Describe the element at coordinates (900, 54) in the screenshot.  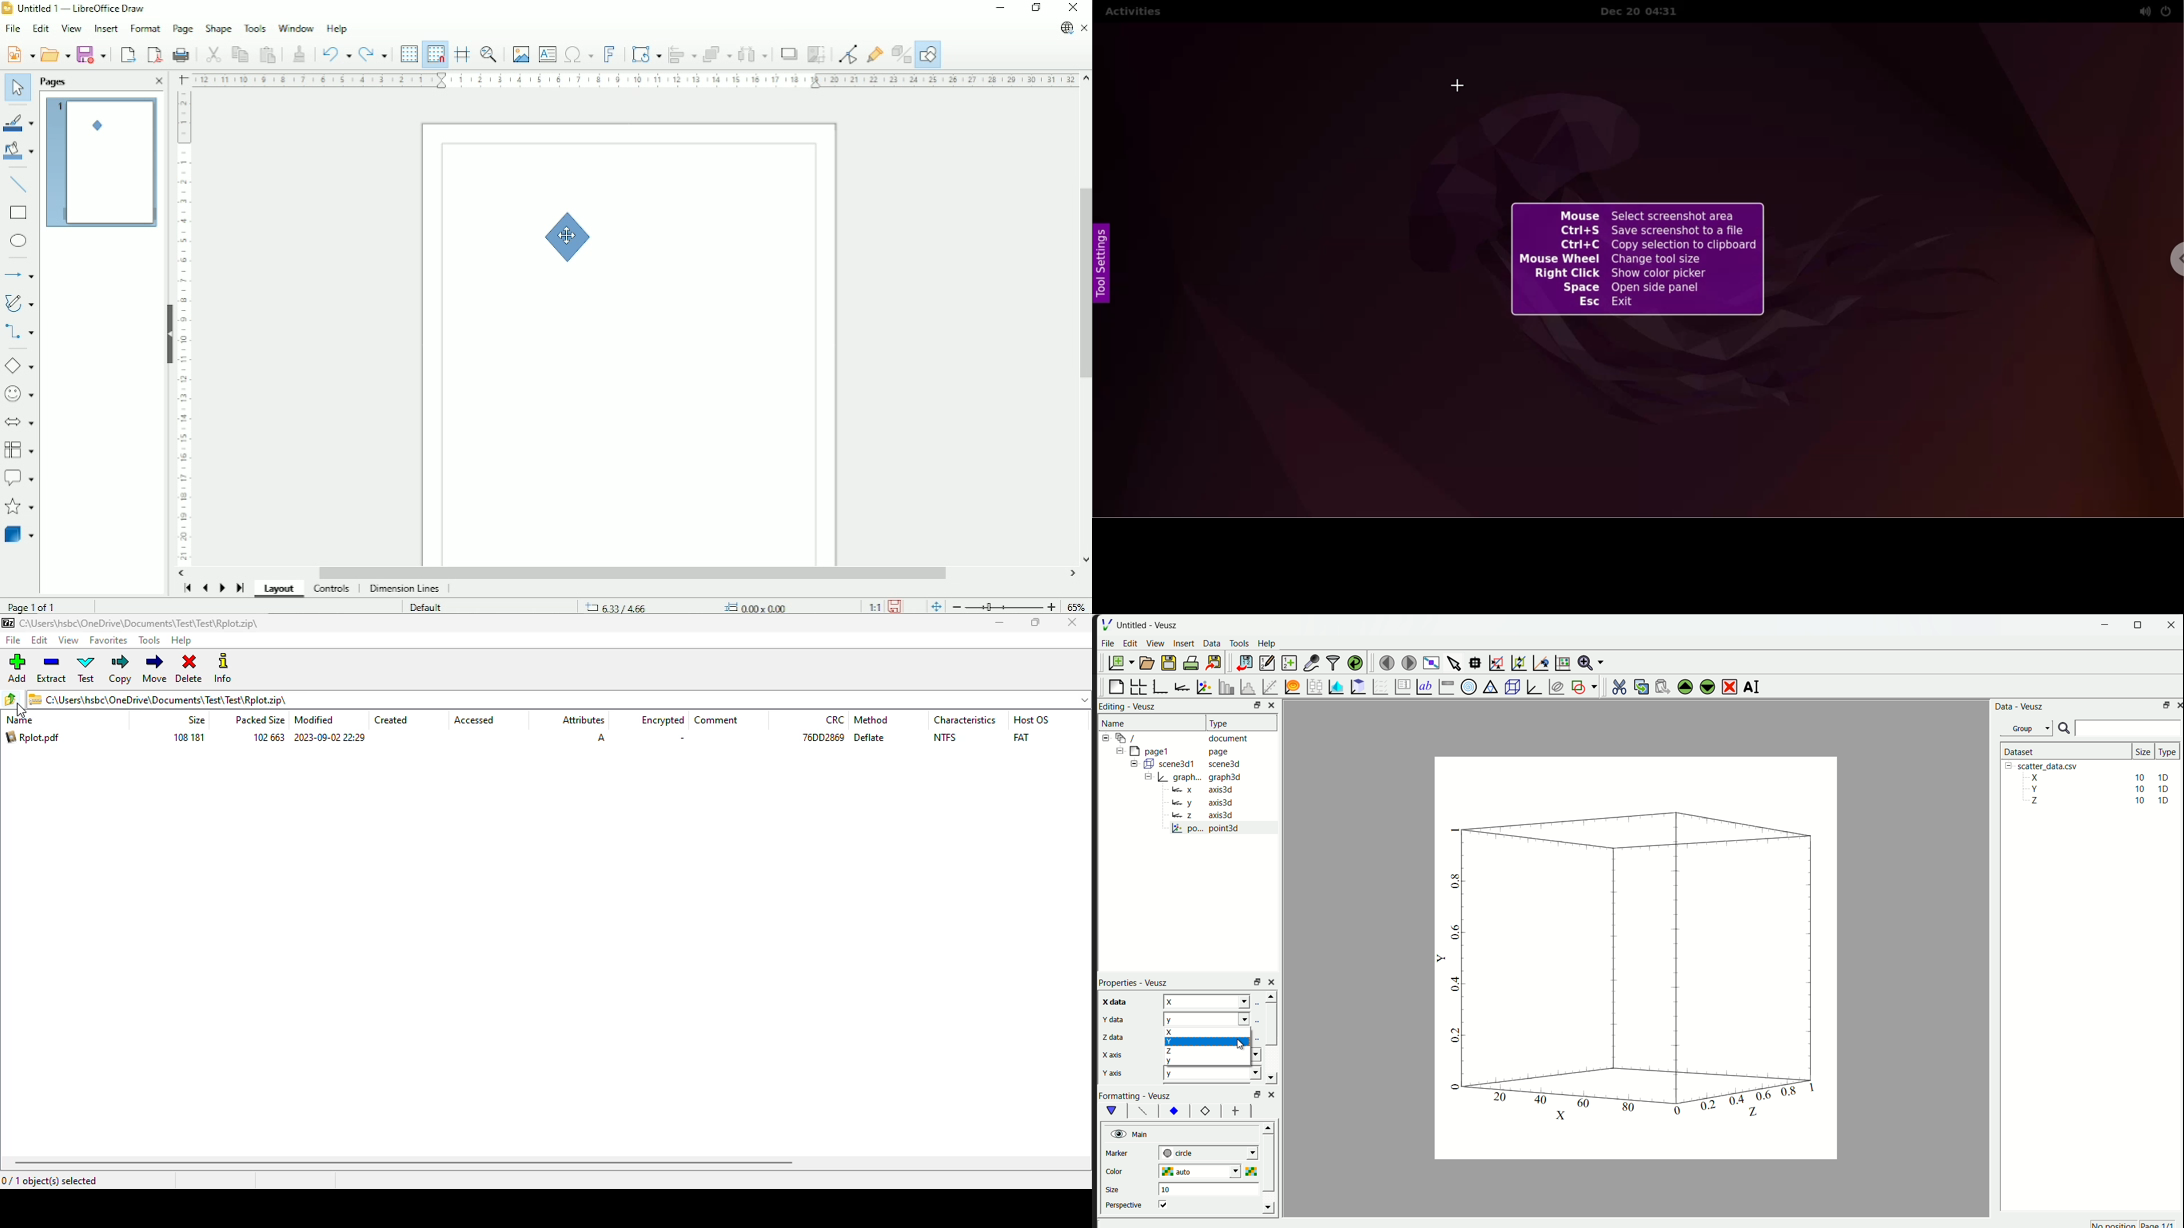
I see `Toggle extrusion` at that location.